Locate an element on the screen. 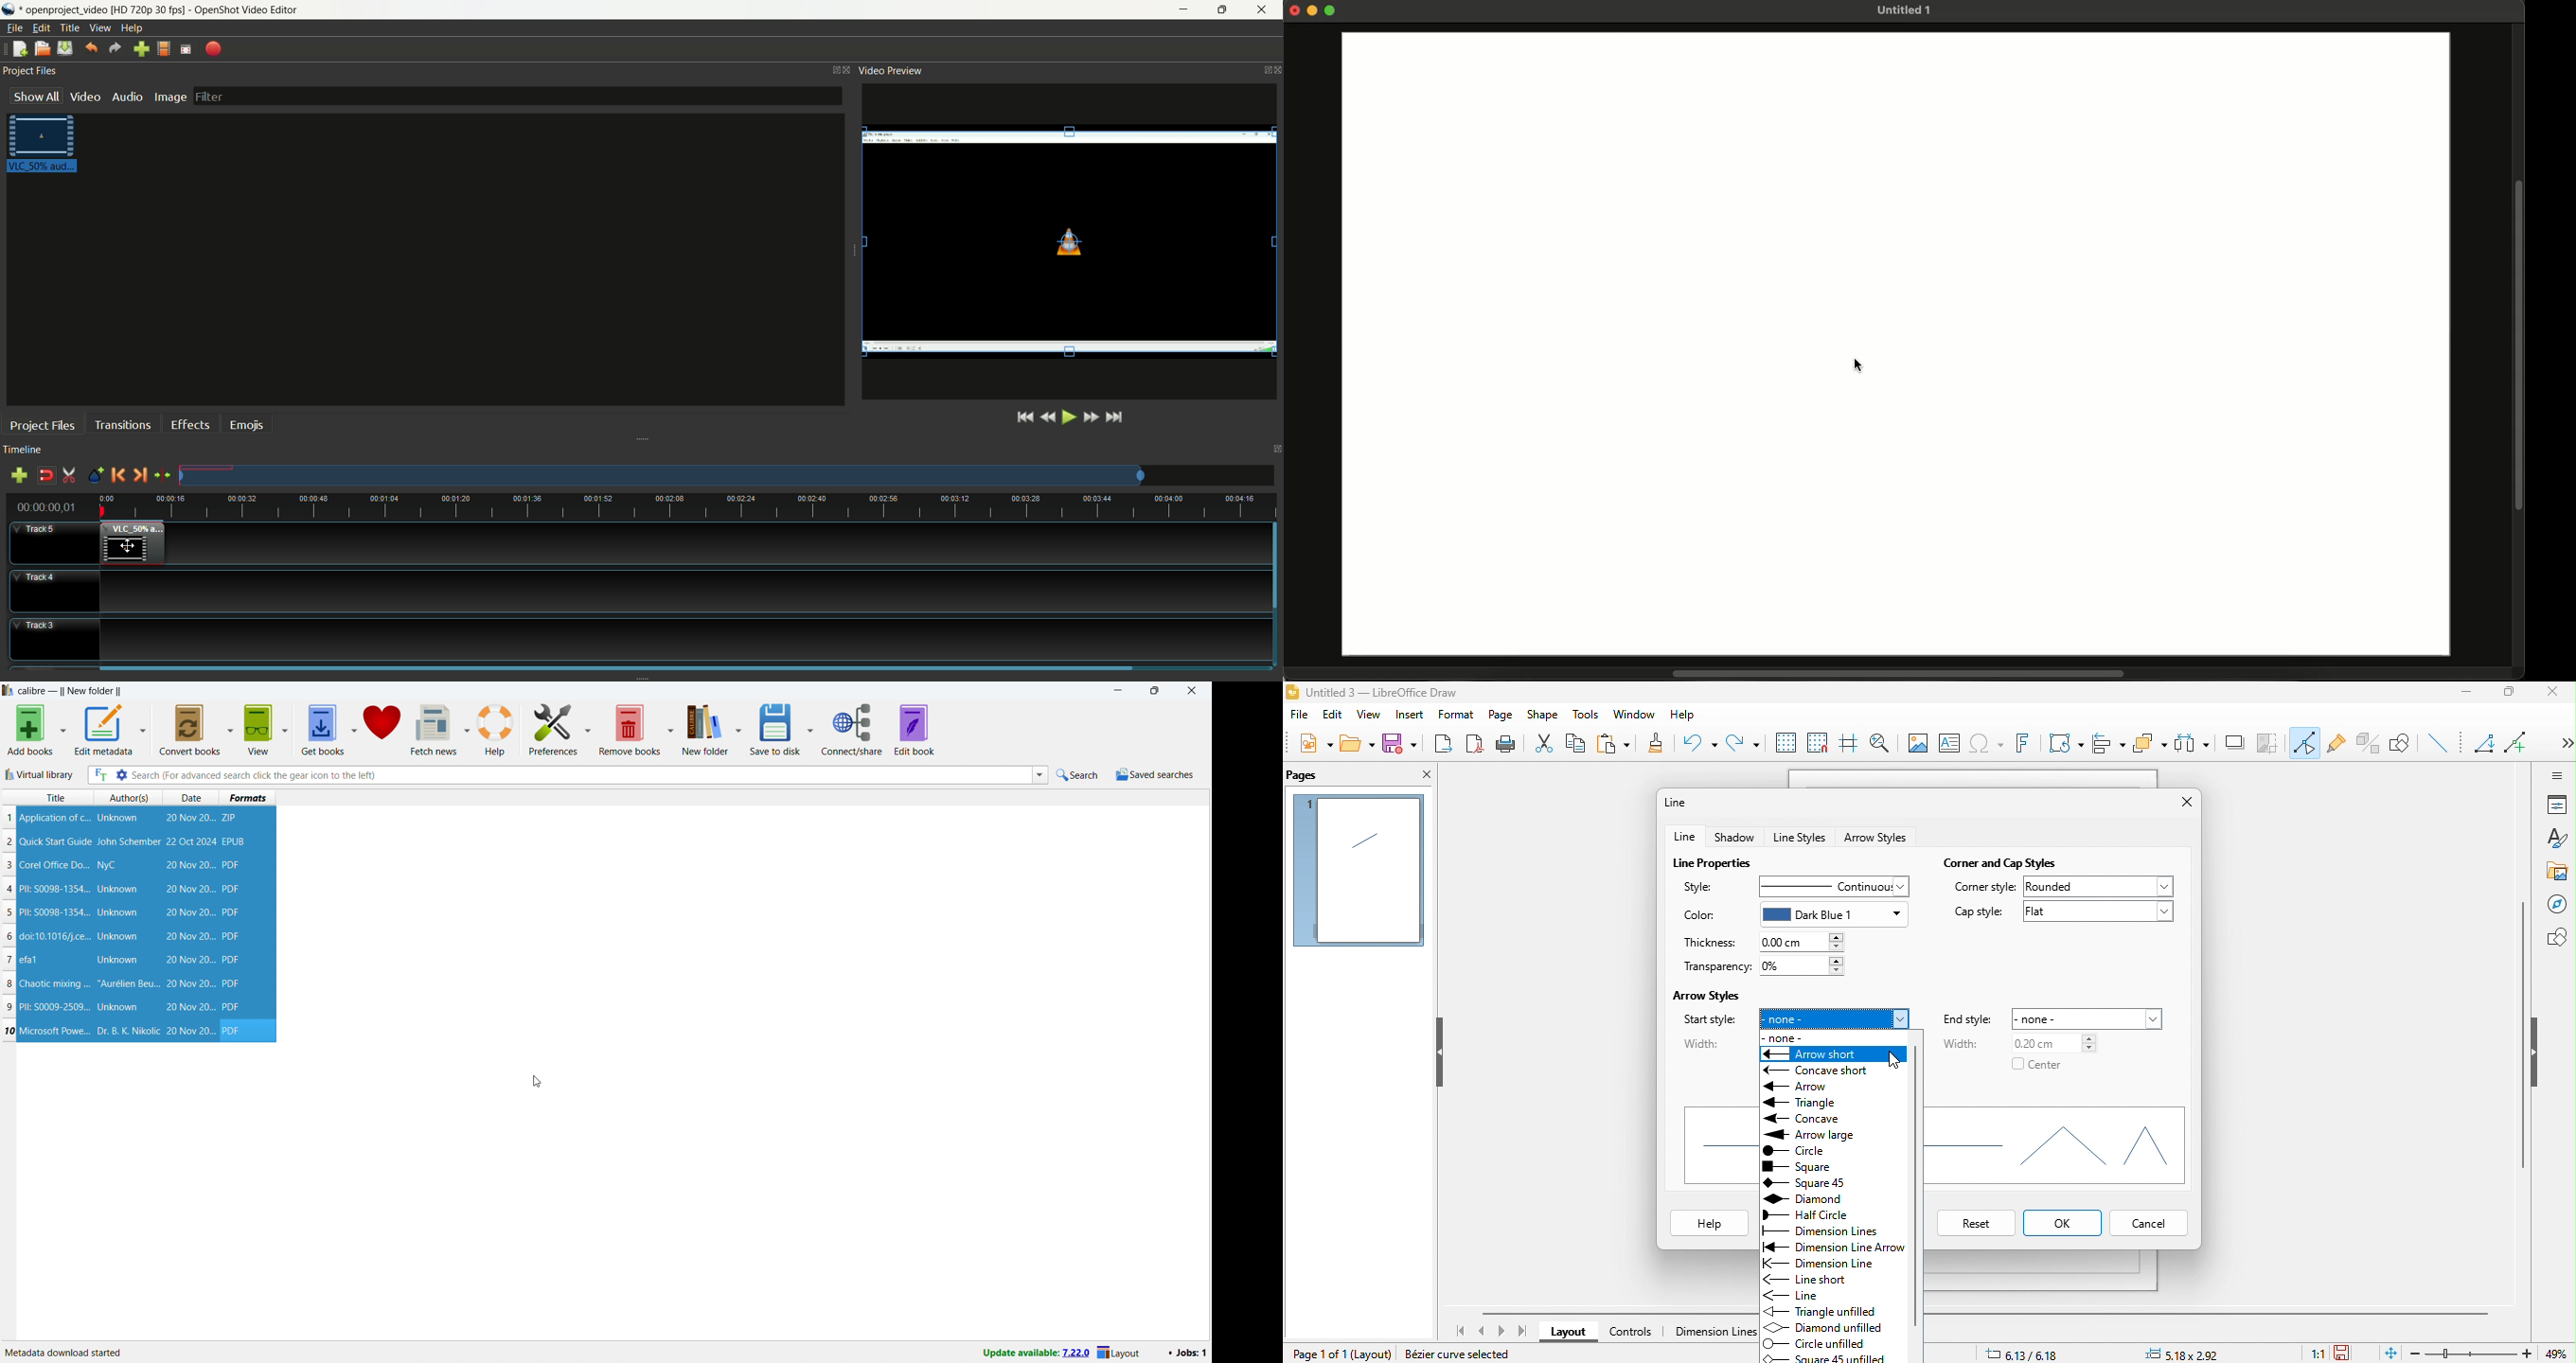 Image resolution: width=2576 pixels, height=1372 pixels. display to grid is located at coordinates (1785, 743).